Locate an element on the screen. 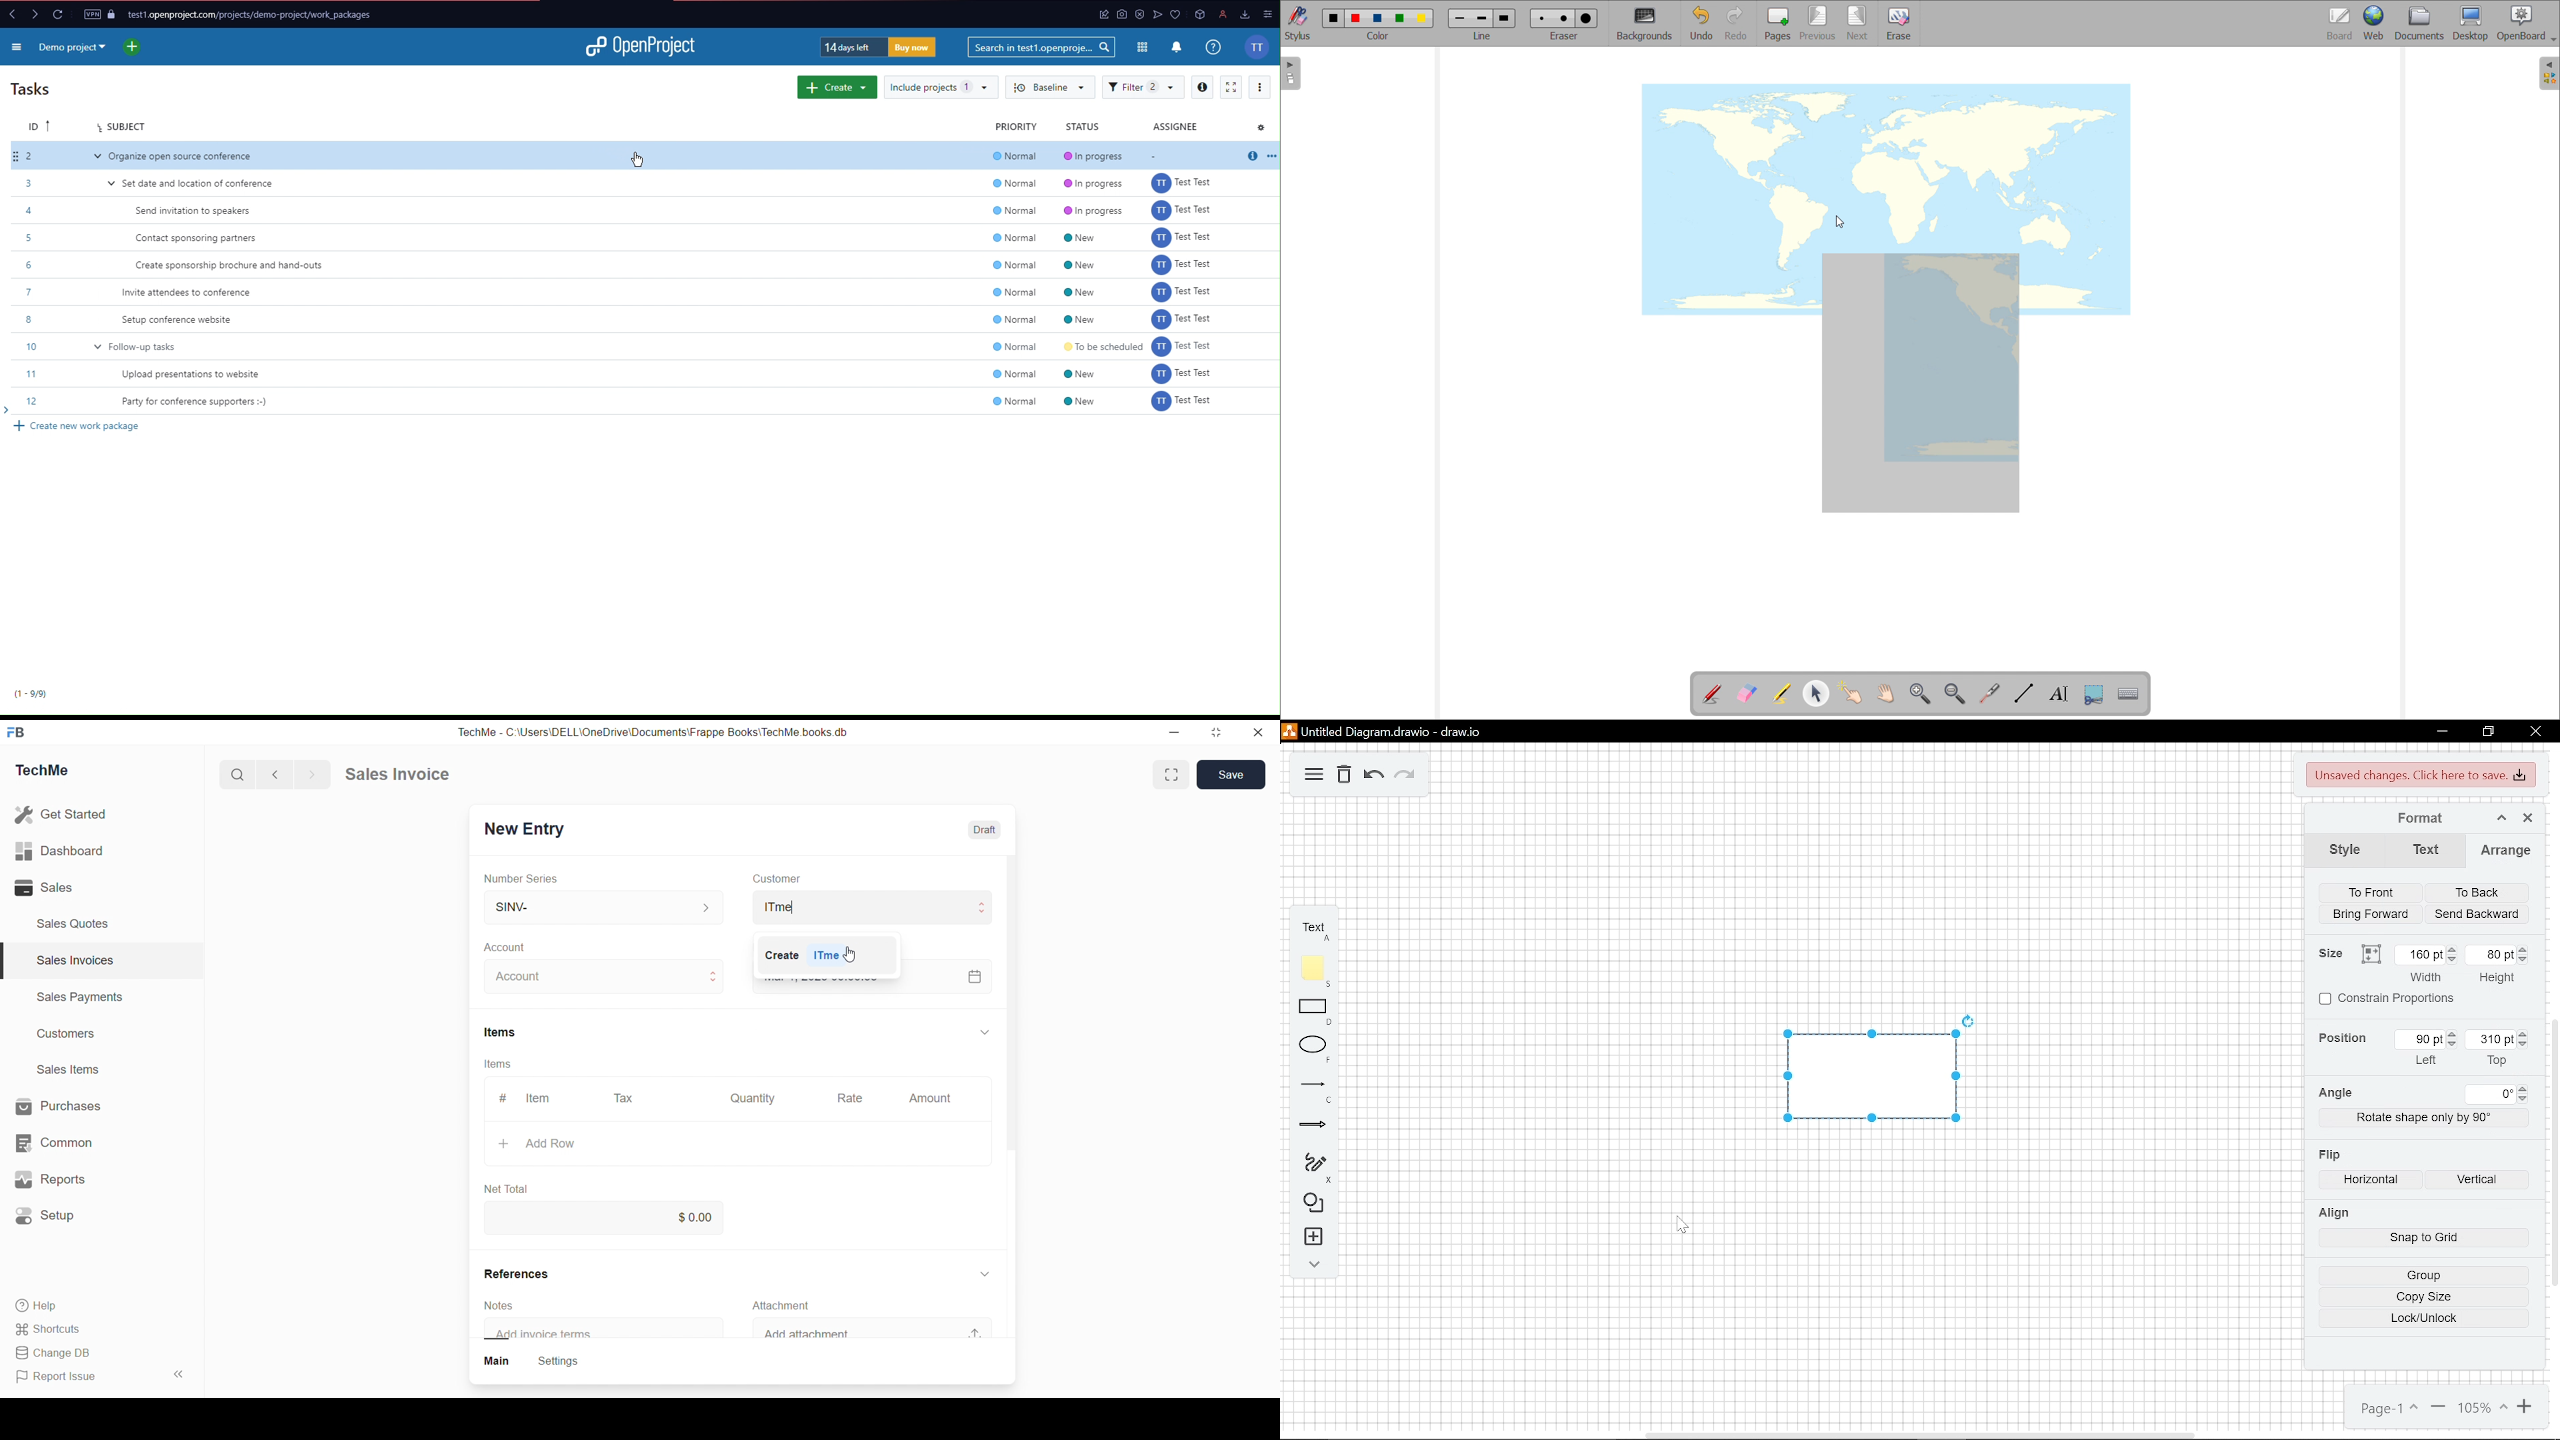  app icon is located at coordinates (1154, 14).